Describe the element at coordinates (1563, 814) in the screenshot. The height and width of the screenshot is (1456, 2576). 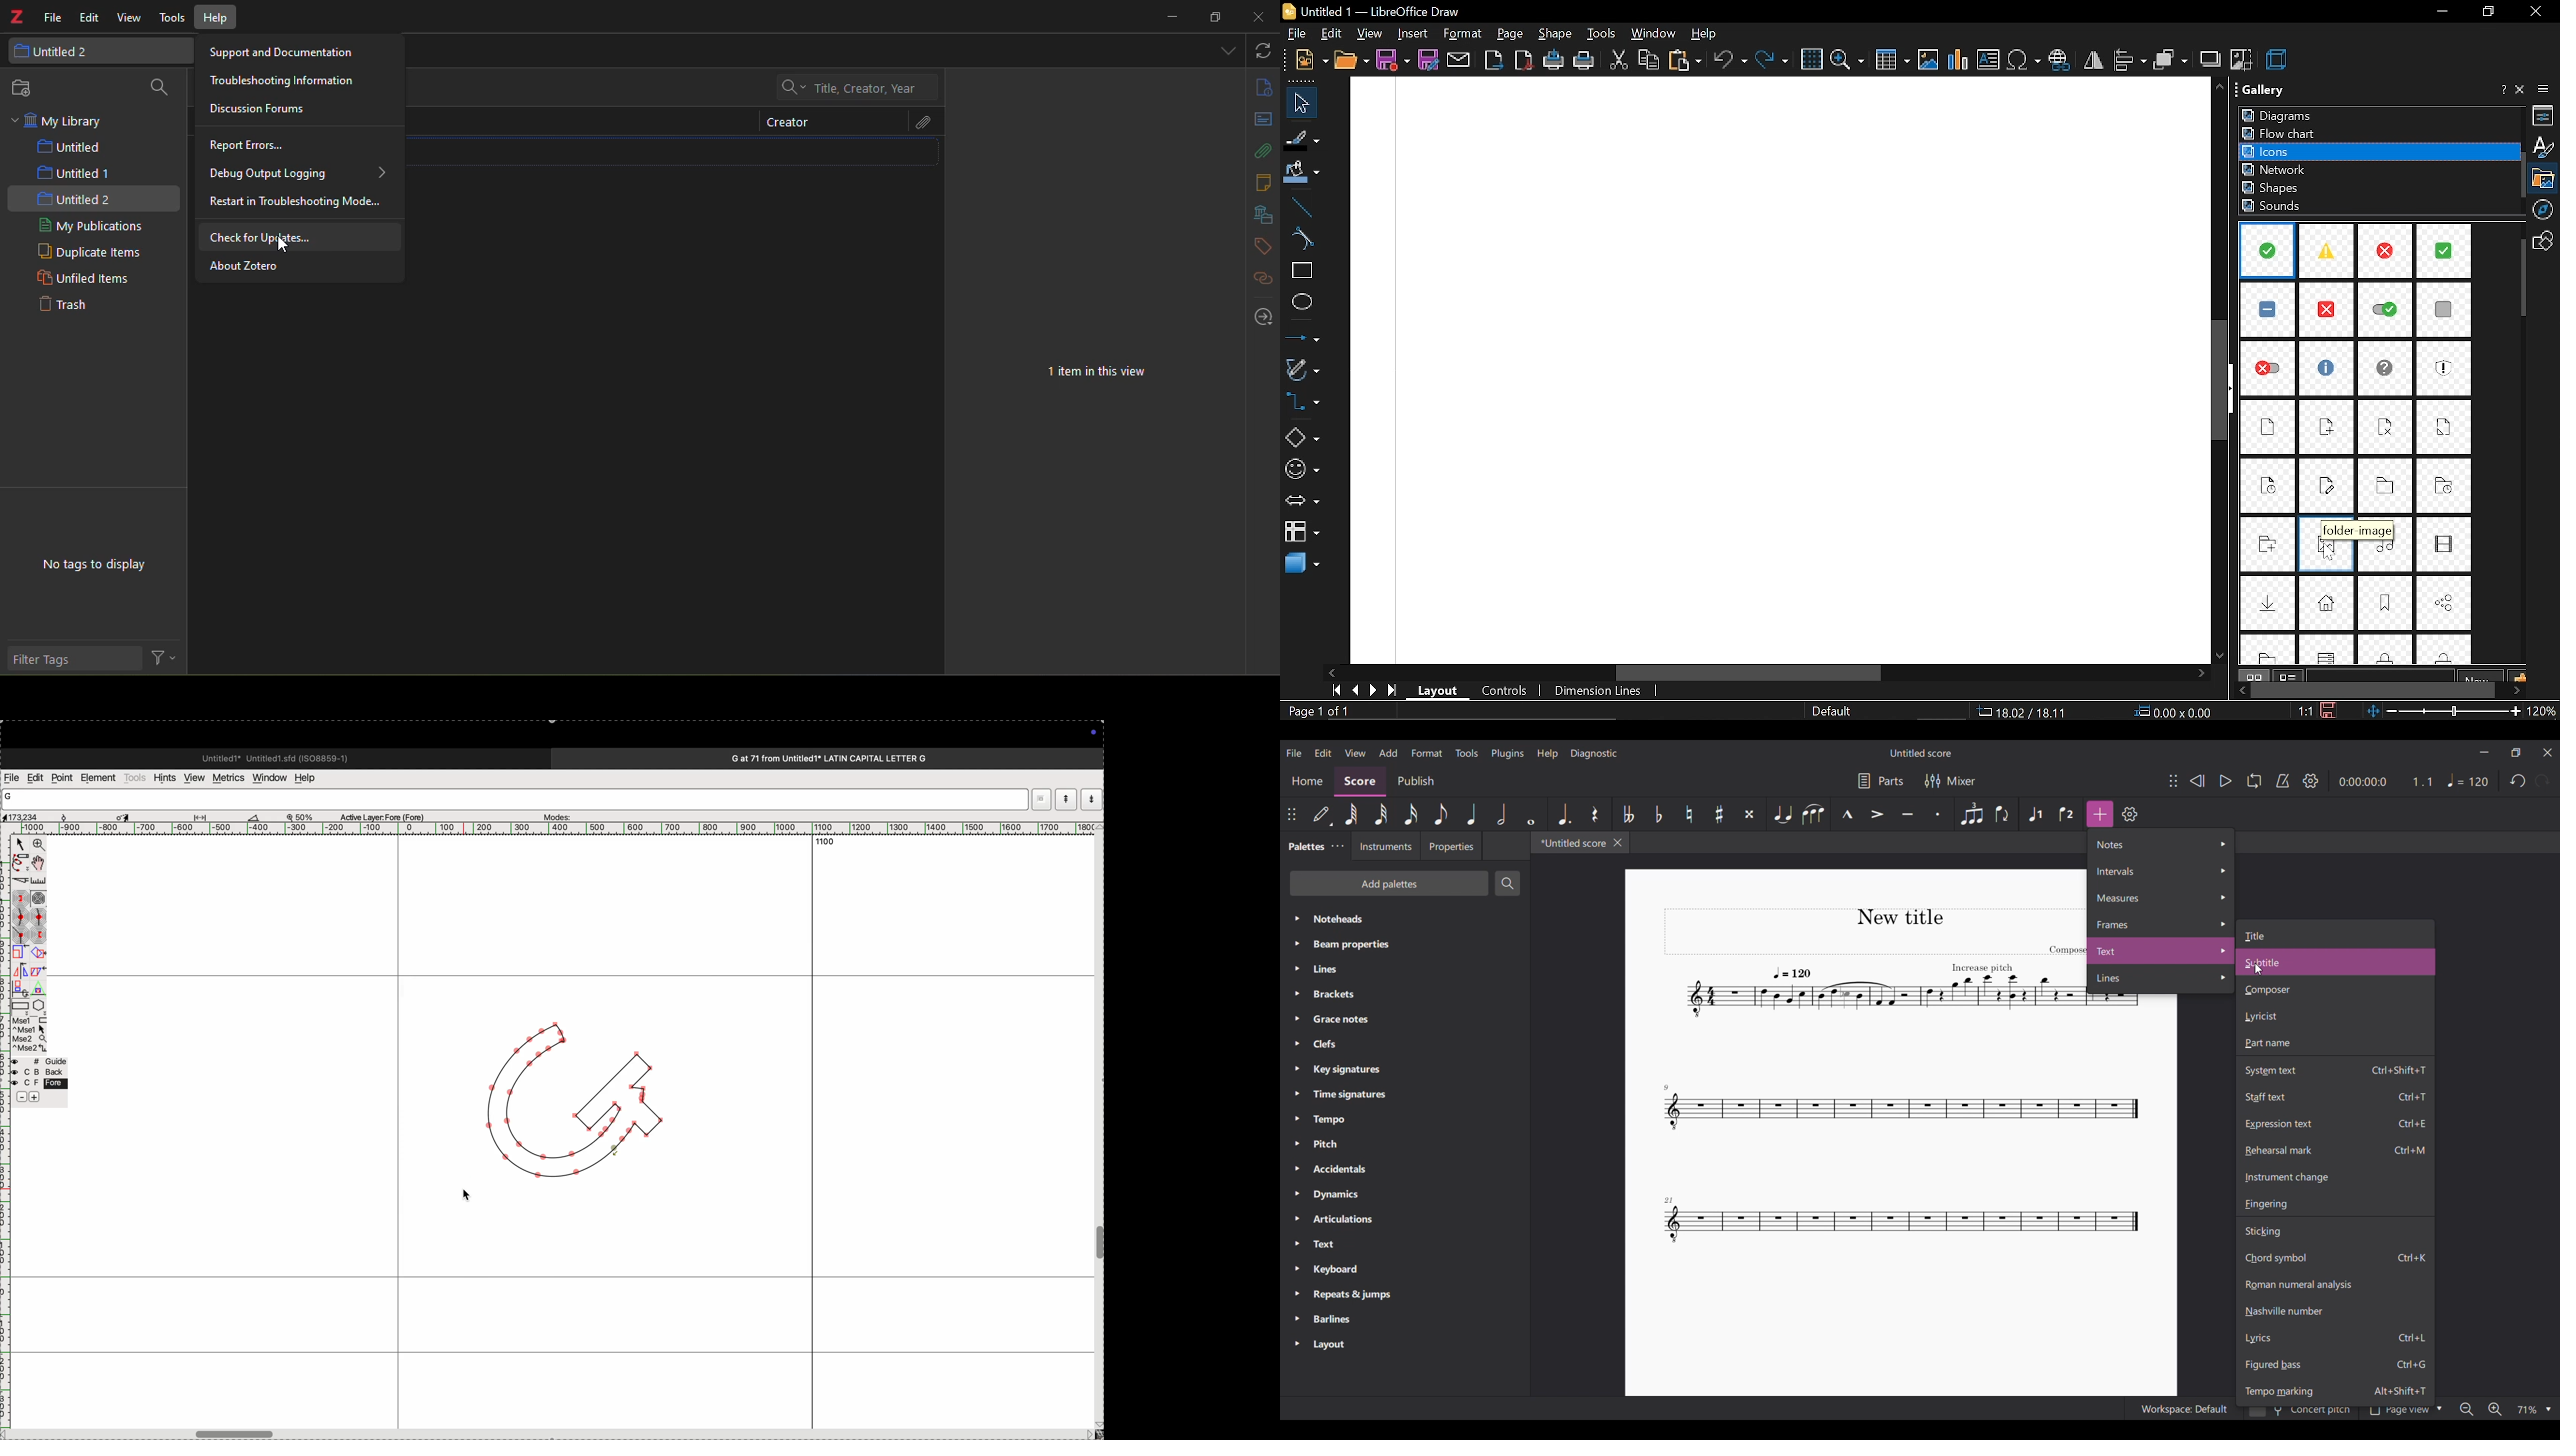
I see `Augmentation dot` at that location.